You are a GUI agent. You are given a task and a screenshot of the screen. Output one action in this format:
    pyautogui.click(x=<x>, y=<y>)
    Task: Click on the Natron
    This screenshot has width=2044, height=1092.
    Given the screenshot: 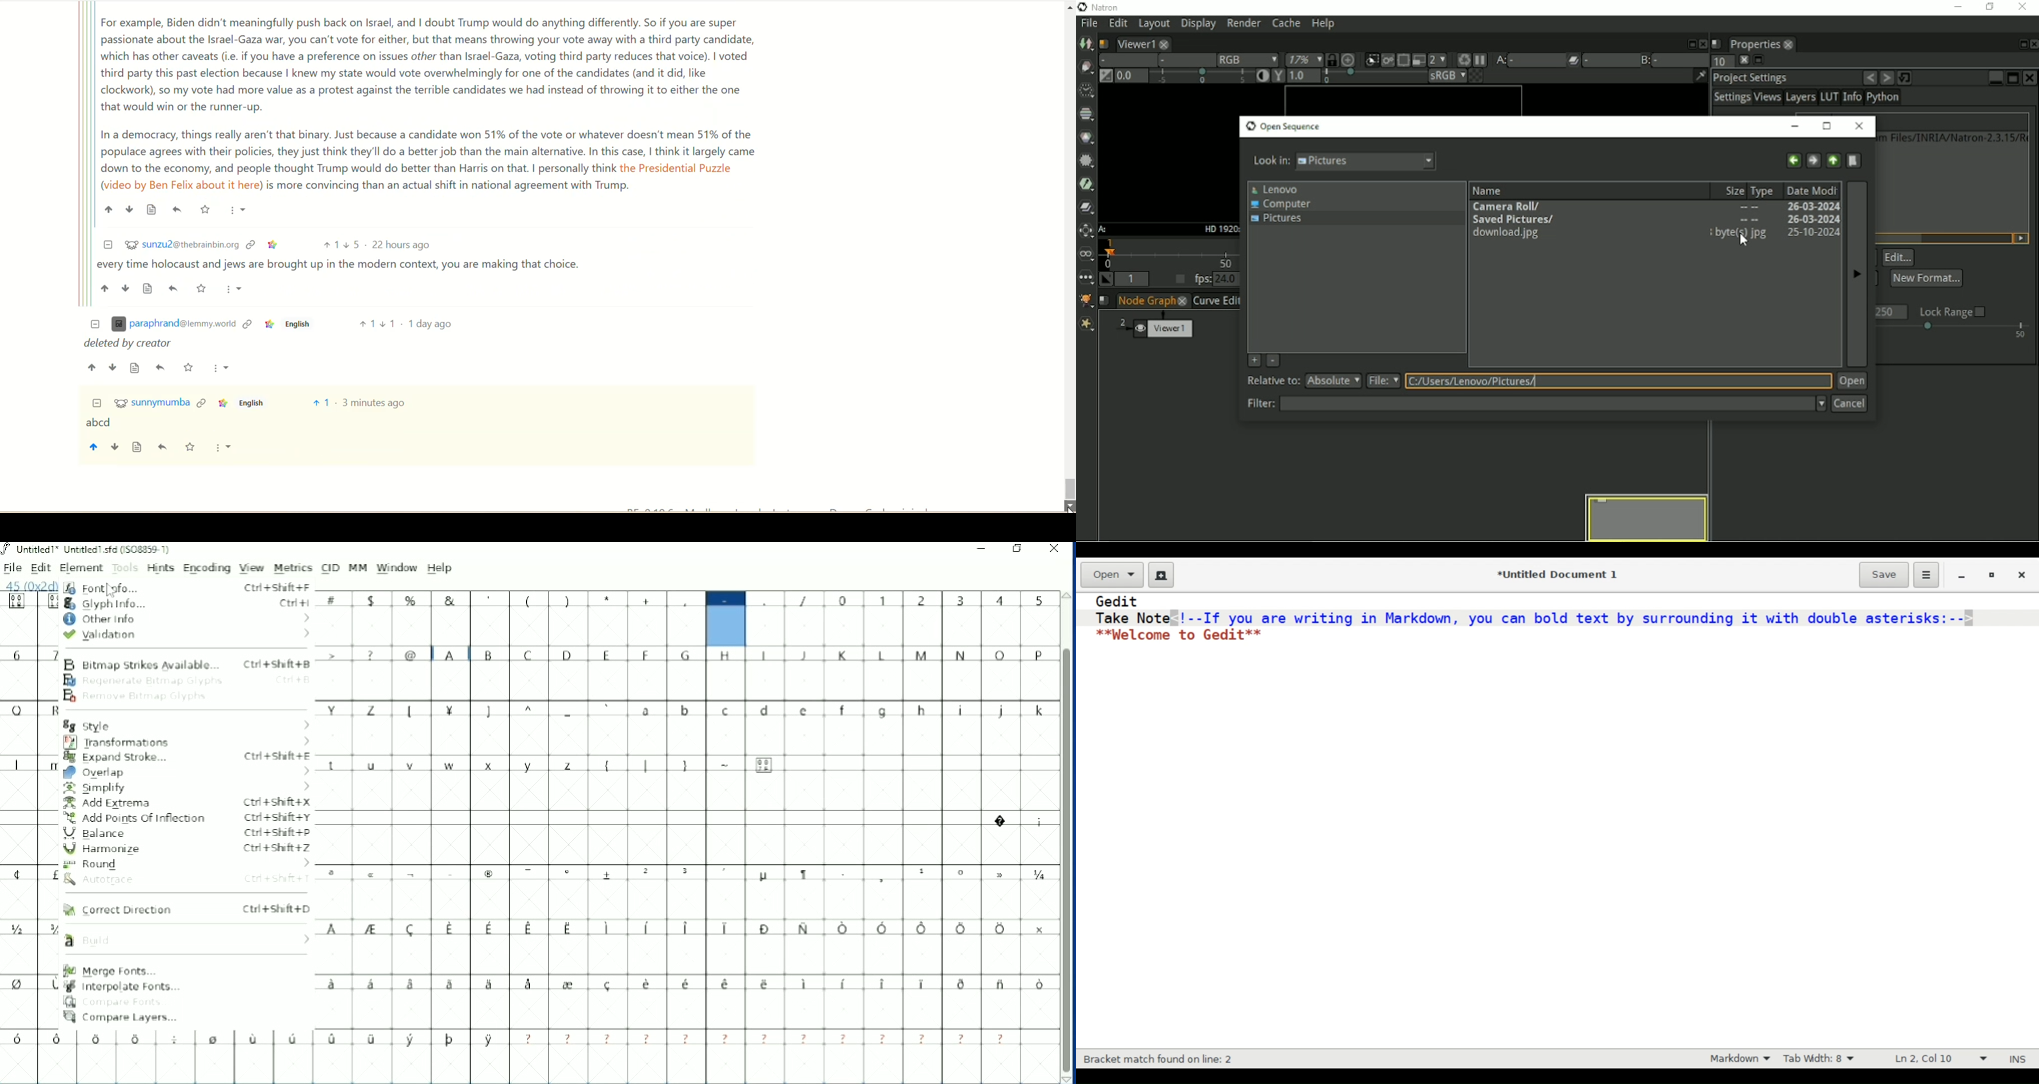 What is the action you would take?
    pyautogui.click(x=1102, y=7)
    